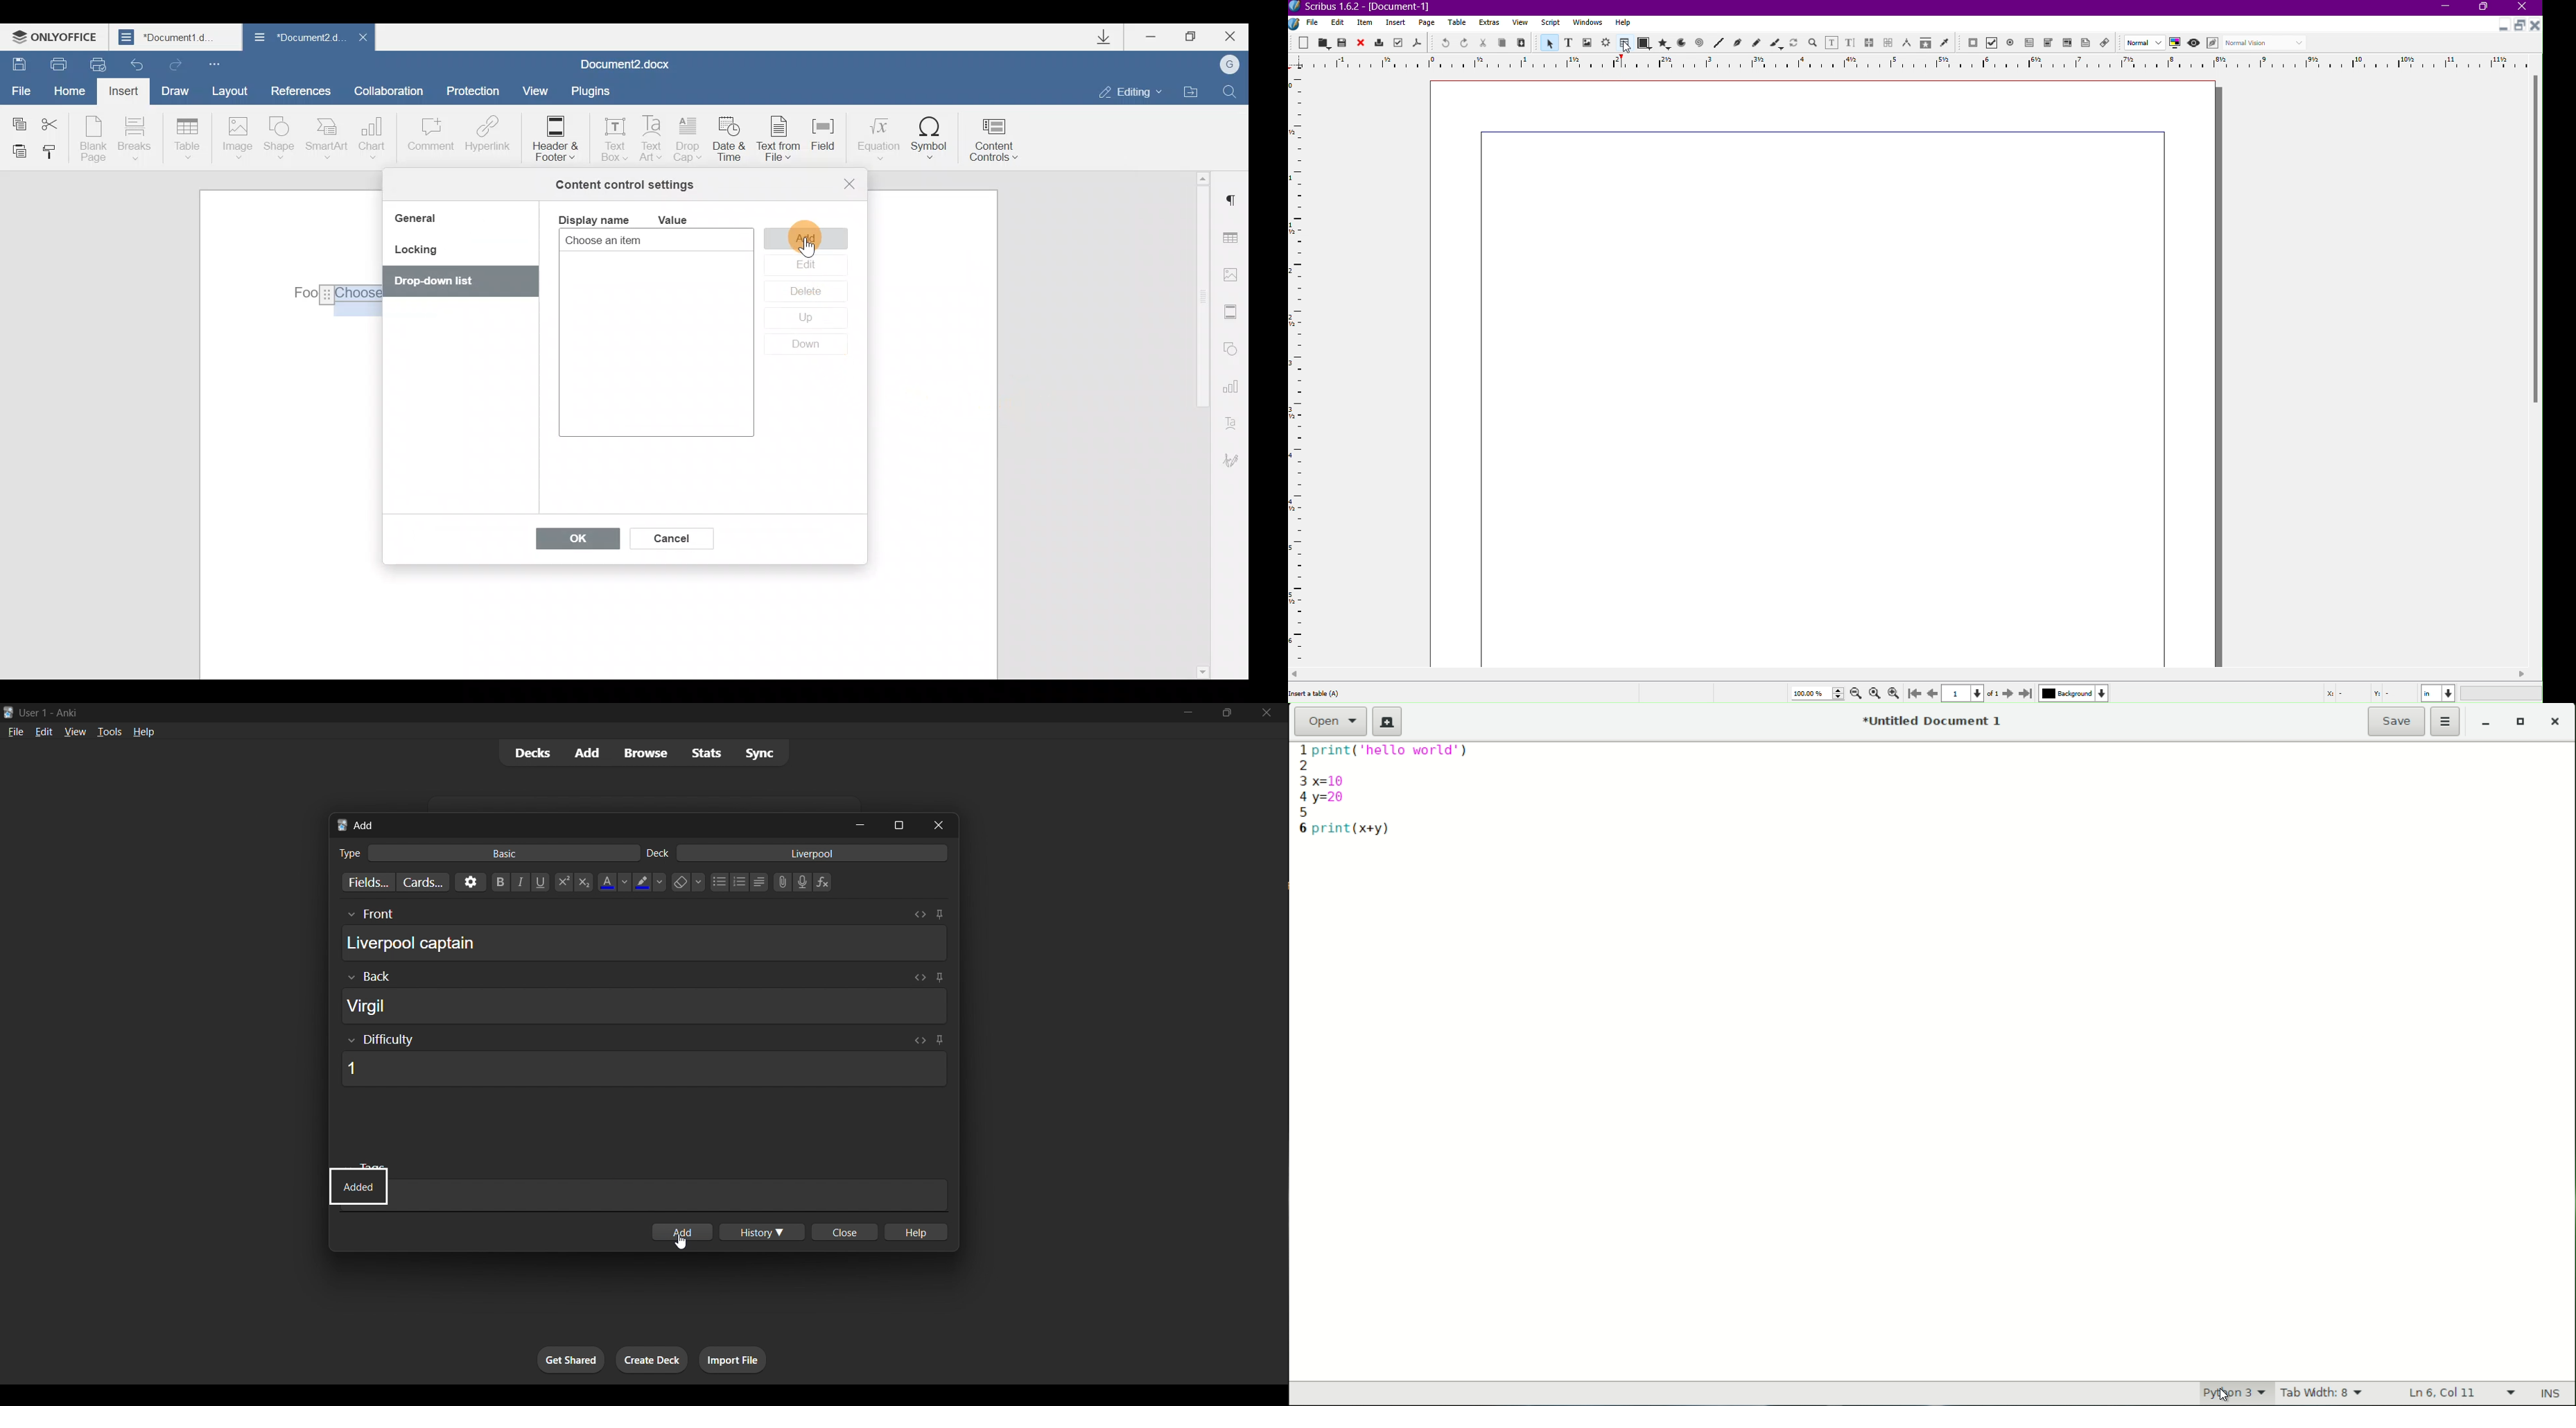  Describe the element at coordinates (706, 753) in the screenshot. I see `stats` at that location.